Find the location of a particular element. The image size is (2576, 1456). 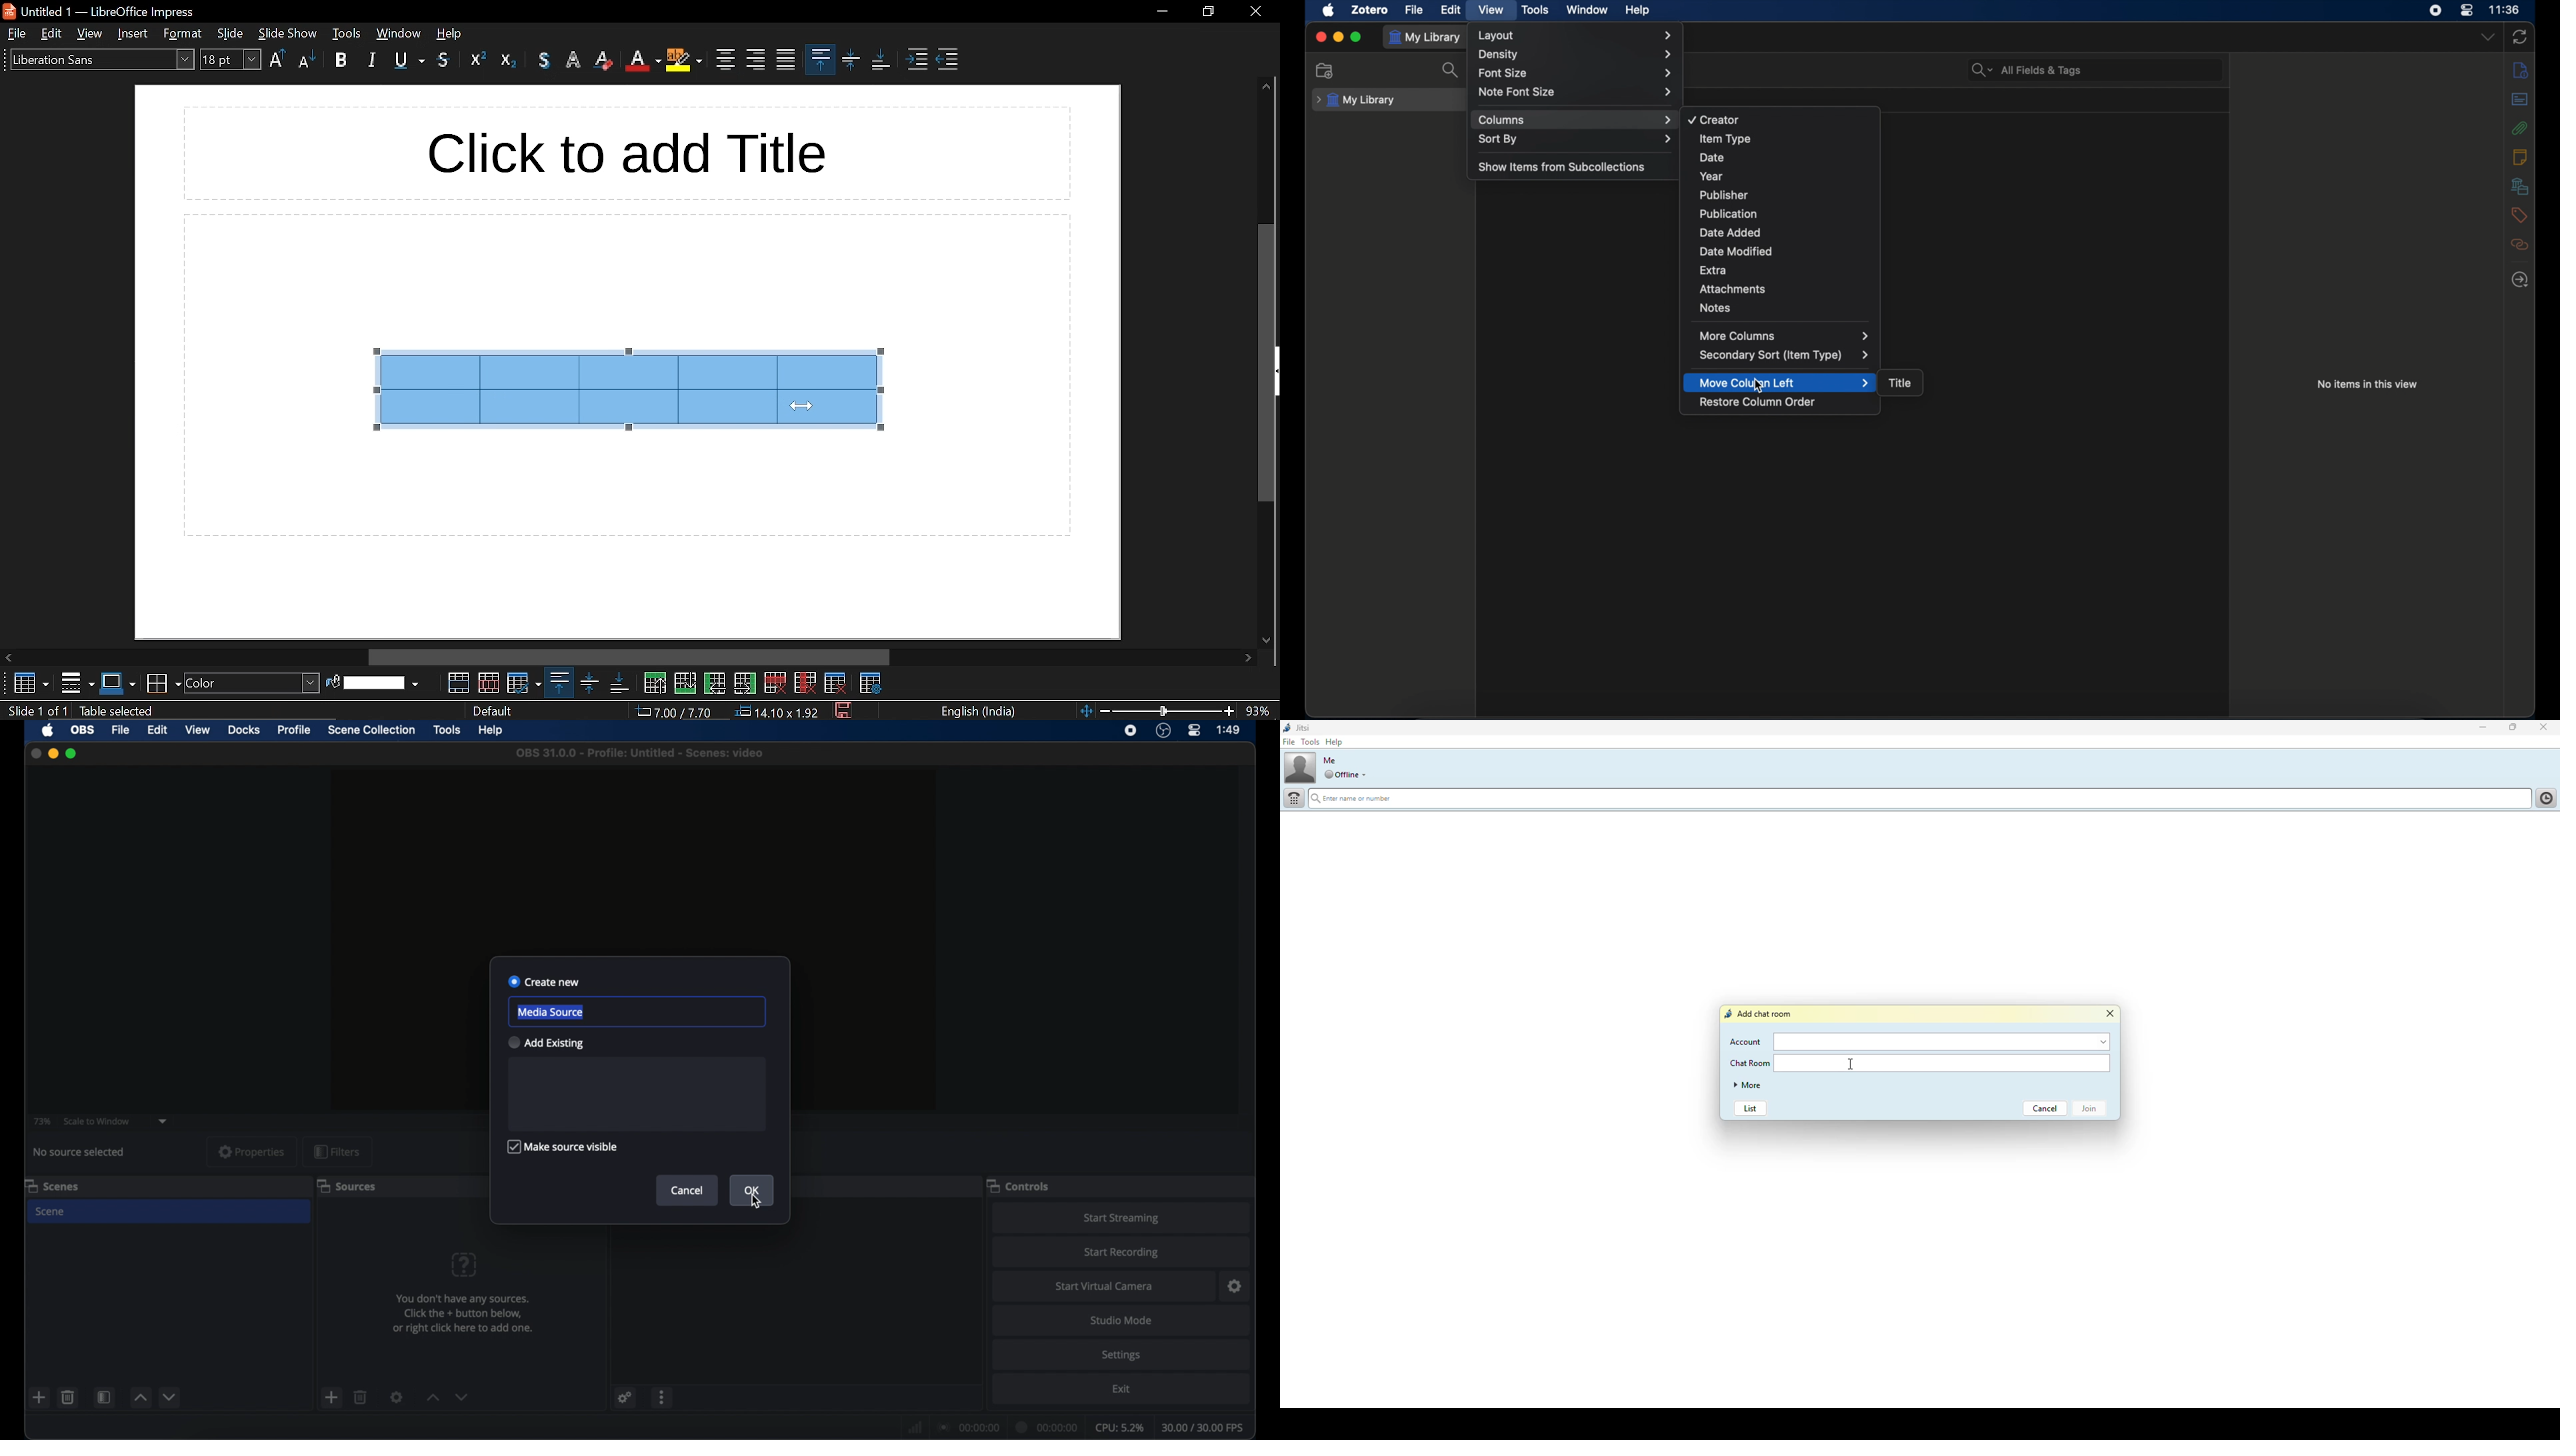

restore column order is located at coordinates (1757, 402).